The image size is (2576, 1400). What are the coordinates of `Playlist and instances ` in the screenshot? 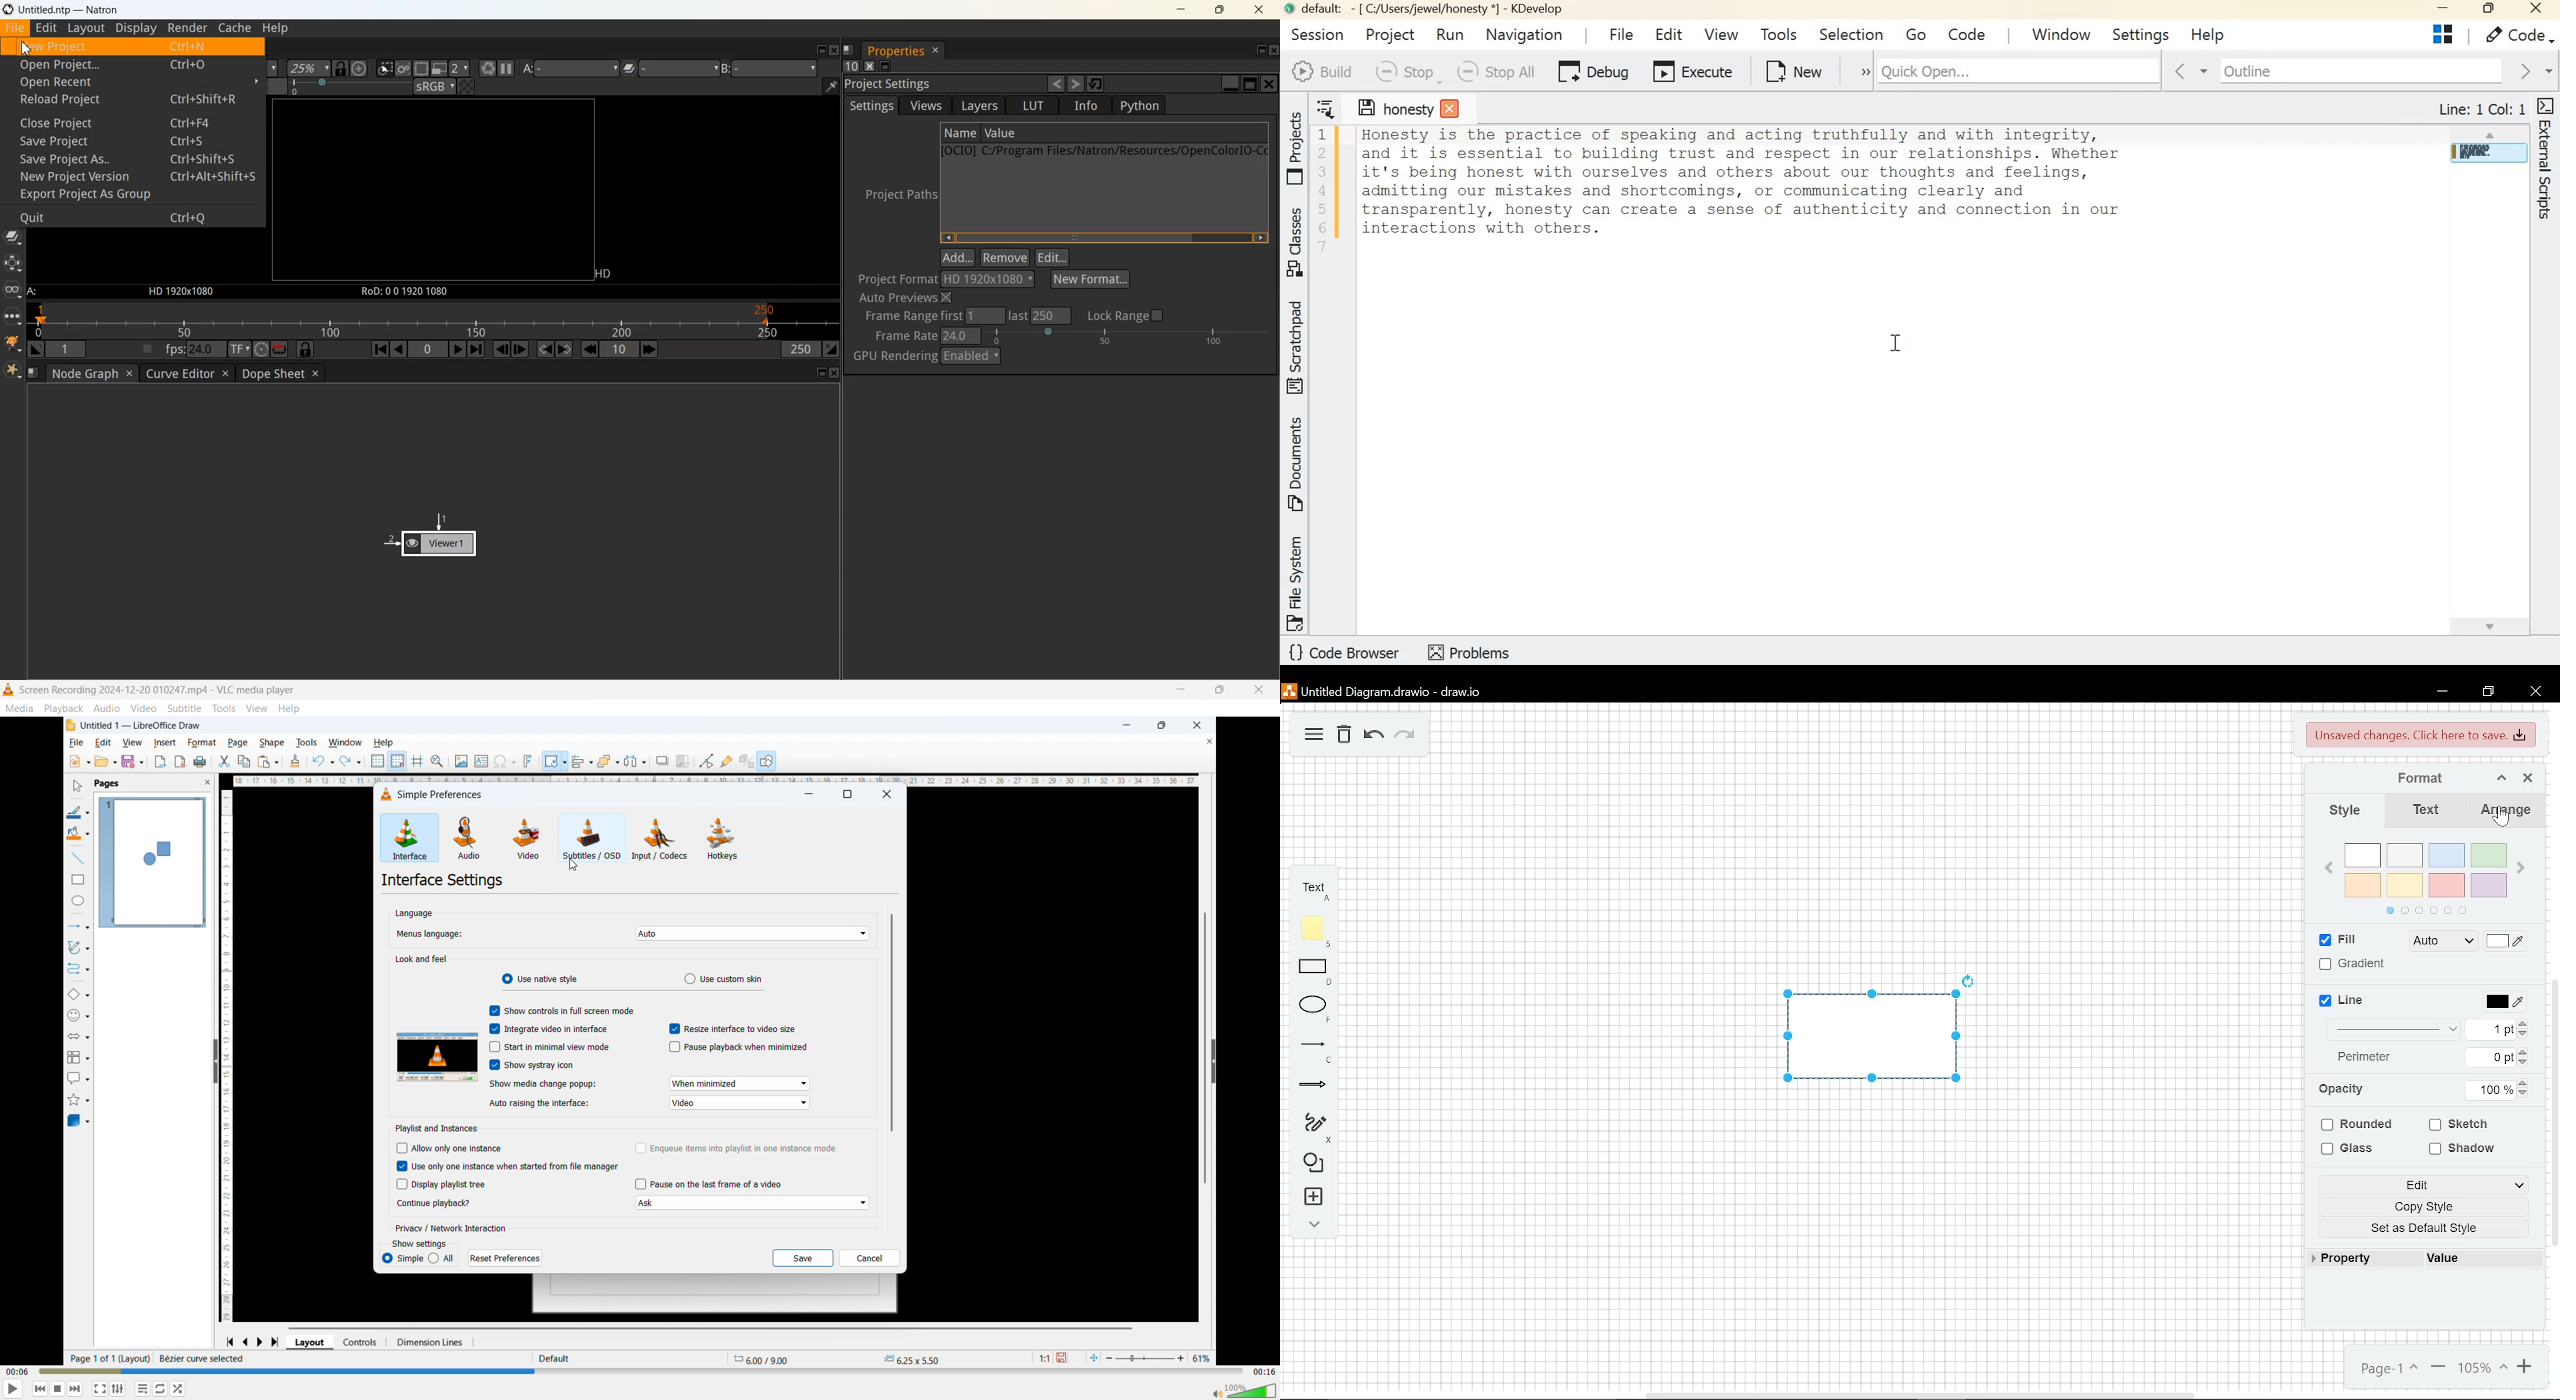 It's located at (433, 1128).